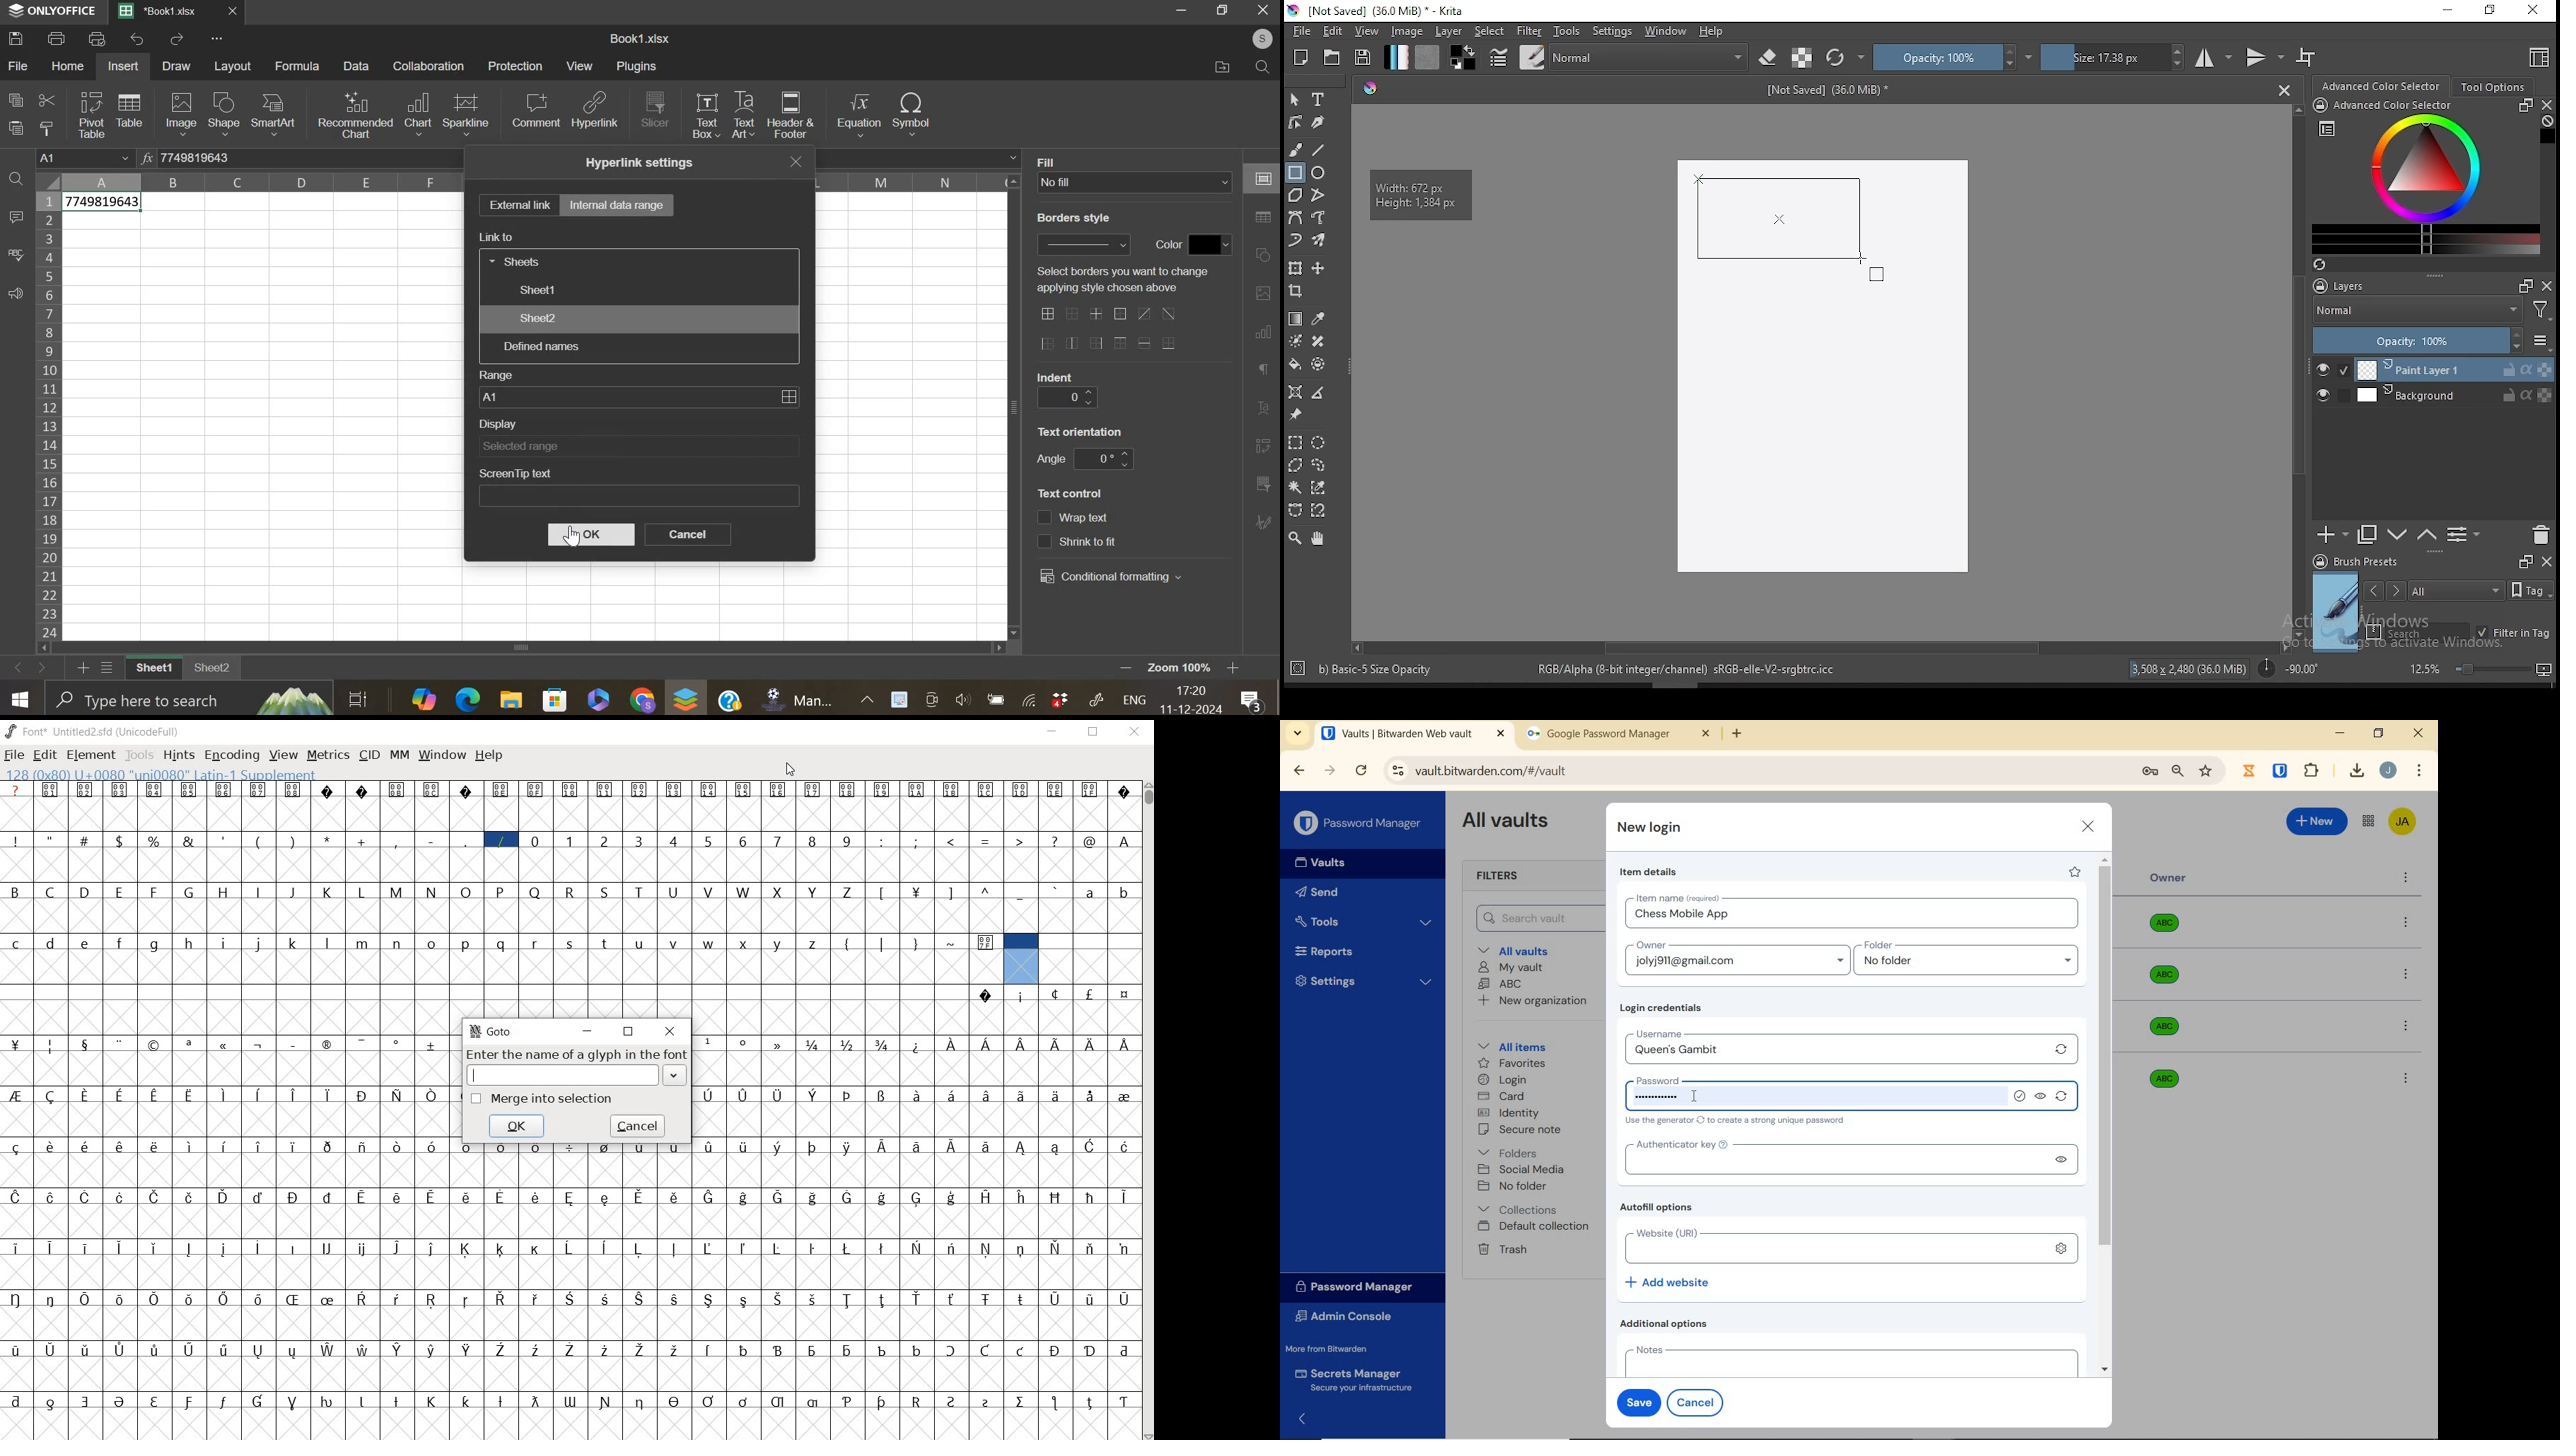 The width and height of the screenshot is (2576, 1456). I want to click on more option, so click(2407, 879).